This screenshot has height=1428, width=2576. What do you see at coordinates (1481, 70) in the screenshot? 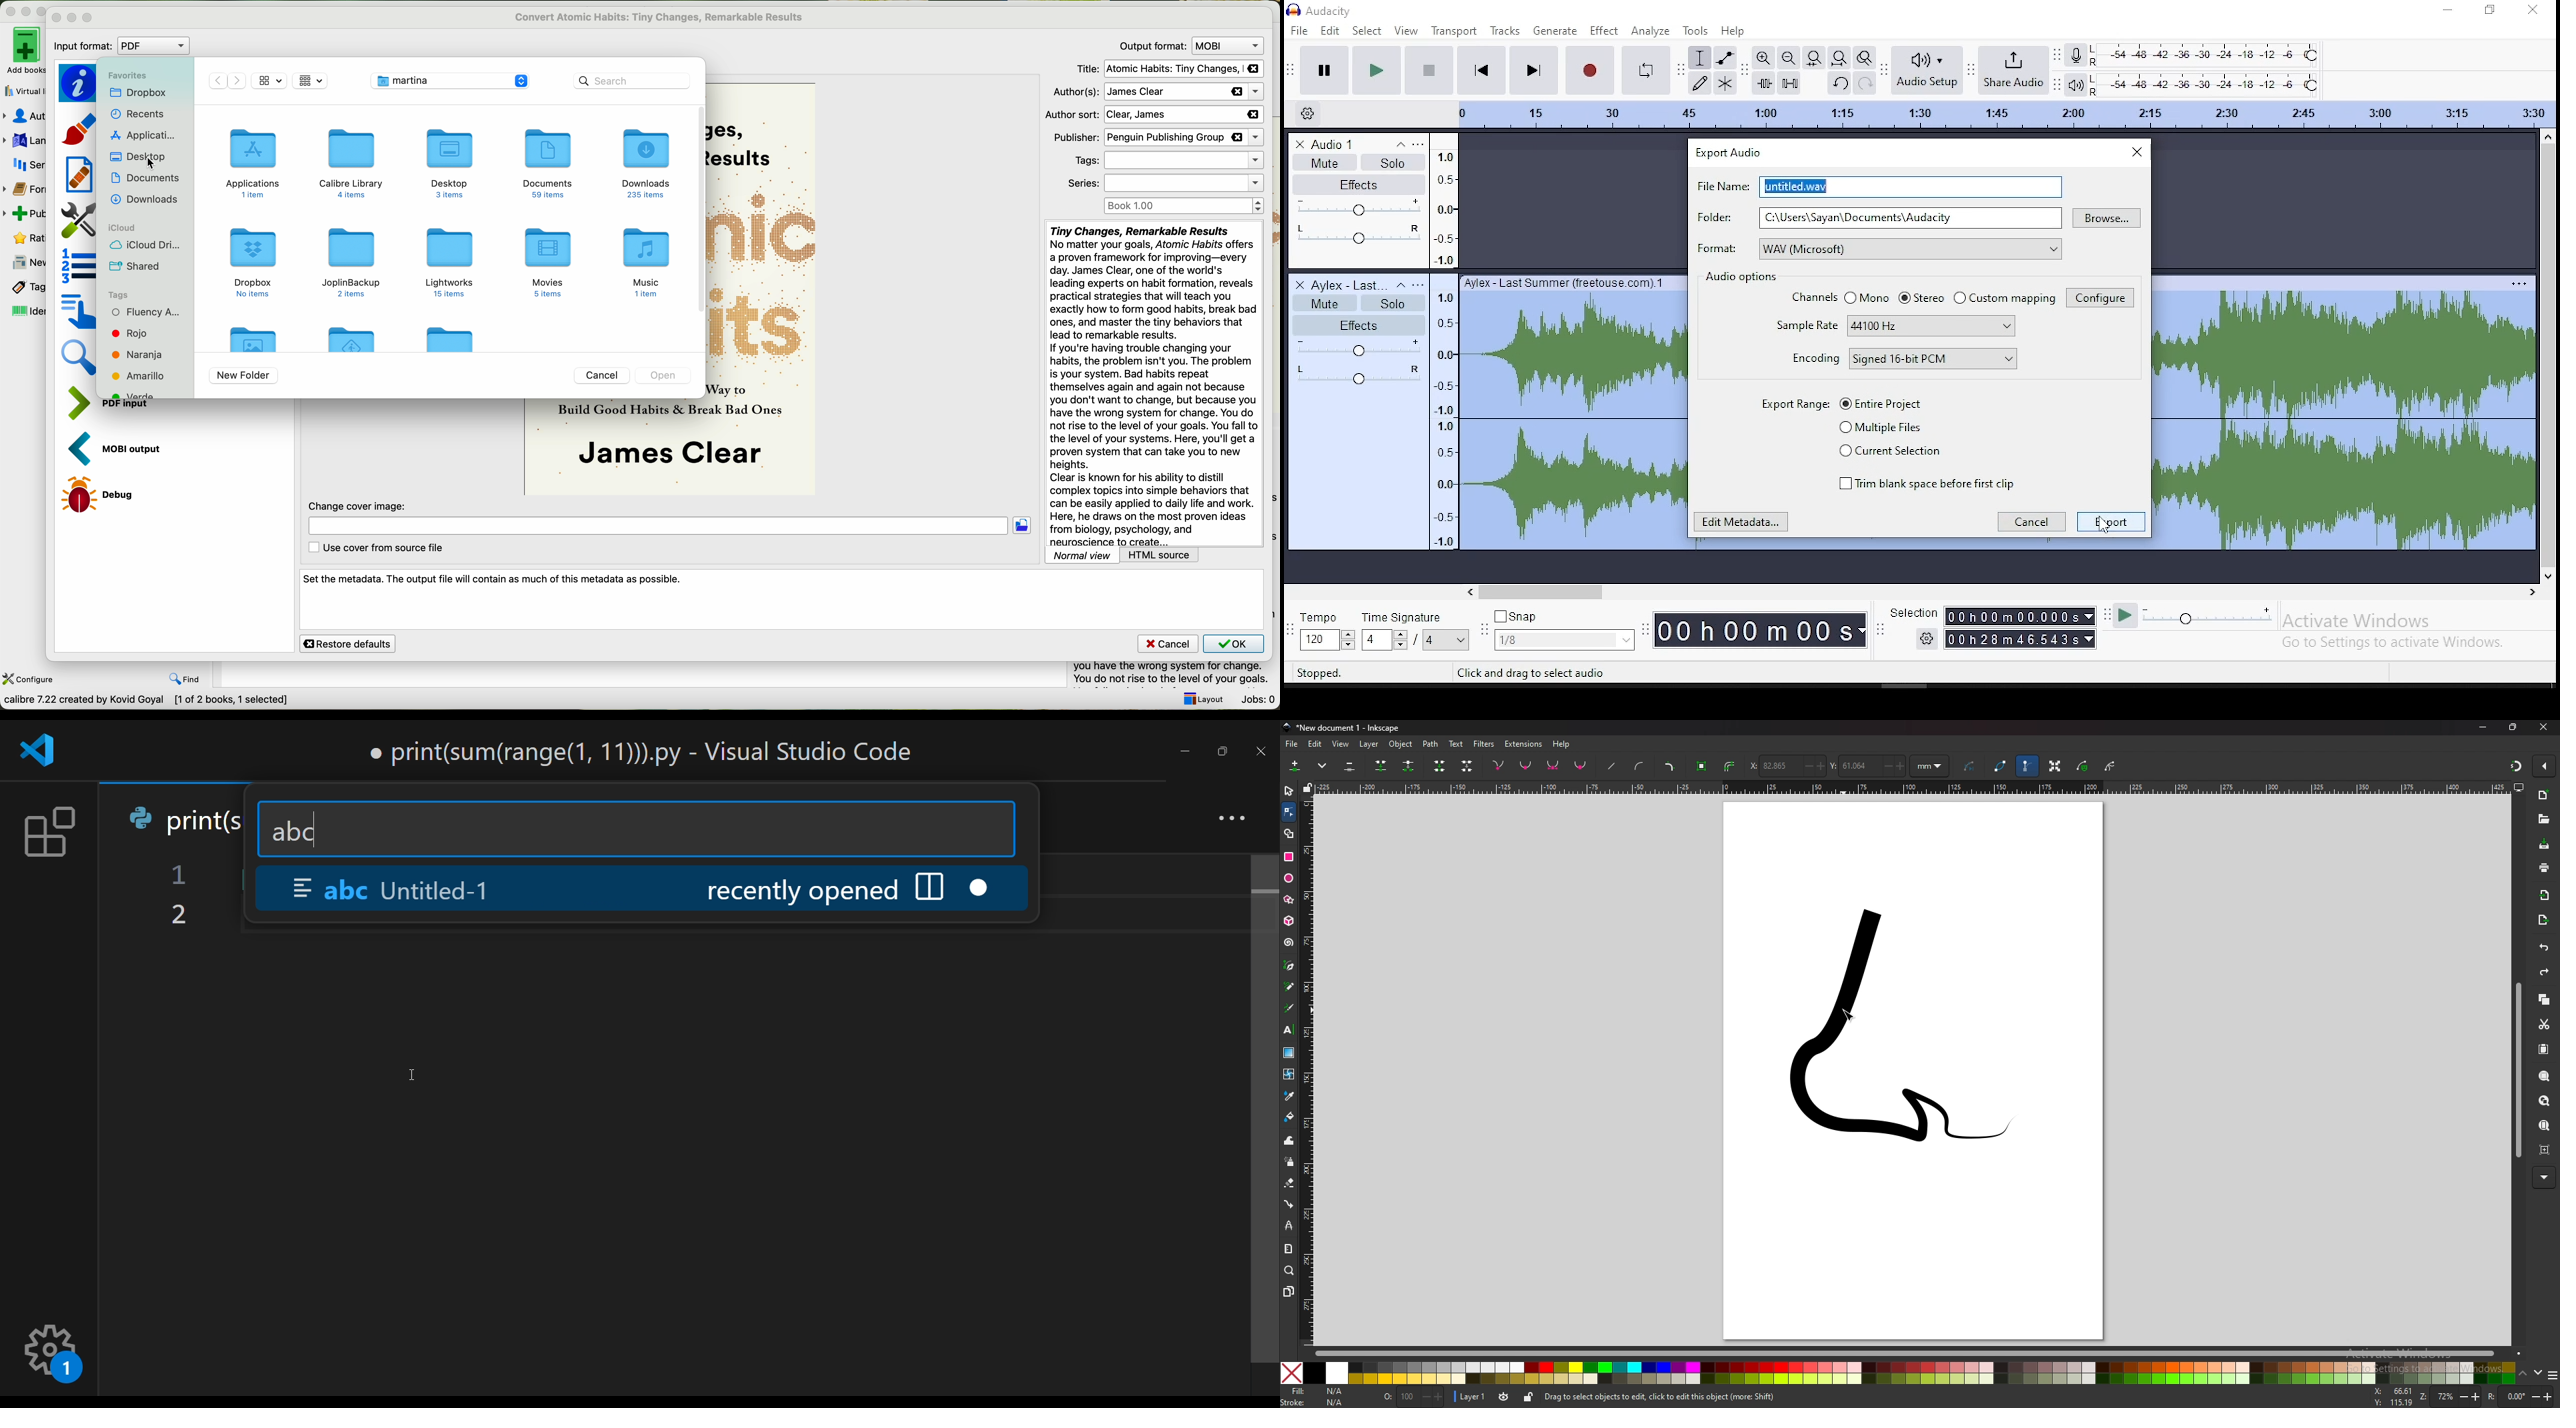
I see `skip to start` at bounding box center [1481, 70].